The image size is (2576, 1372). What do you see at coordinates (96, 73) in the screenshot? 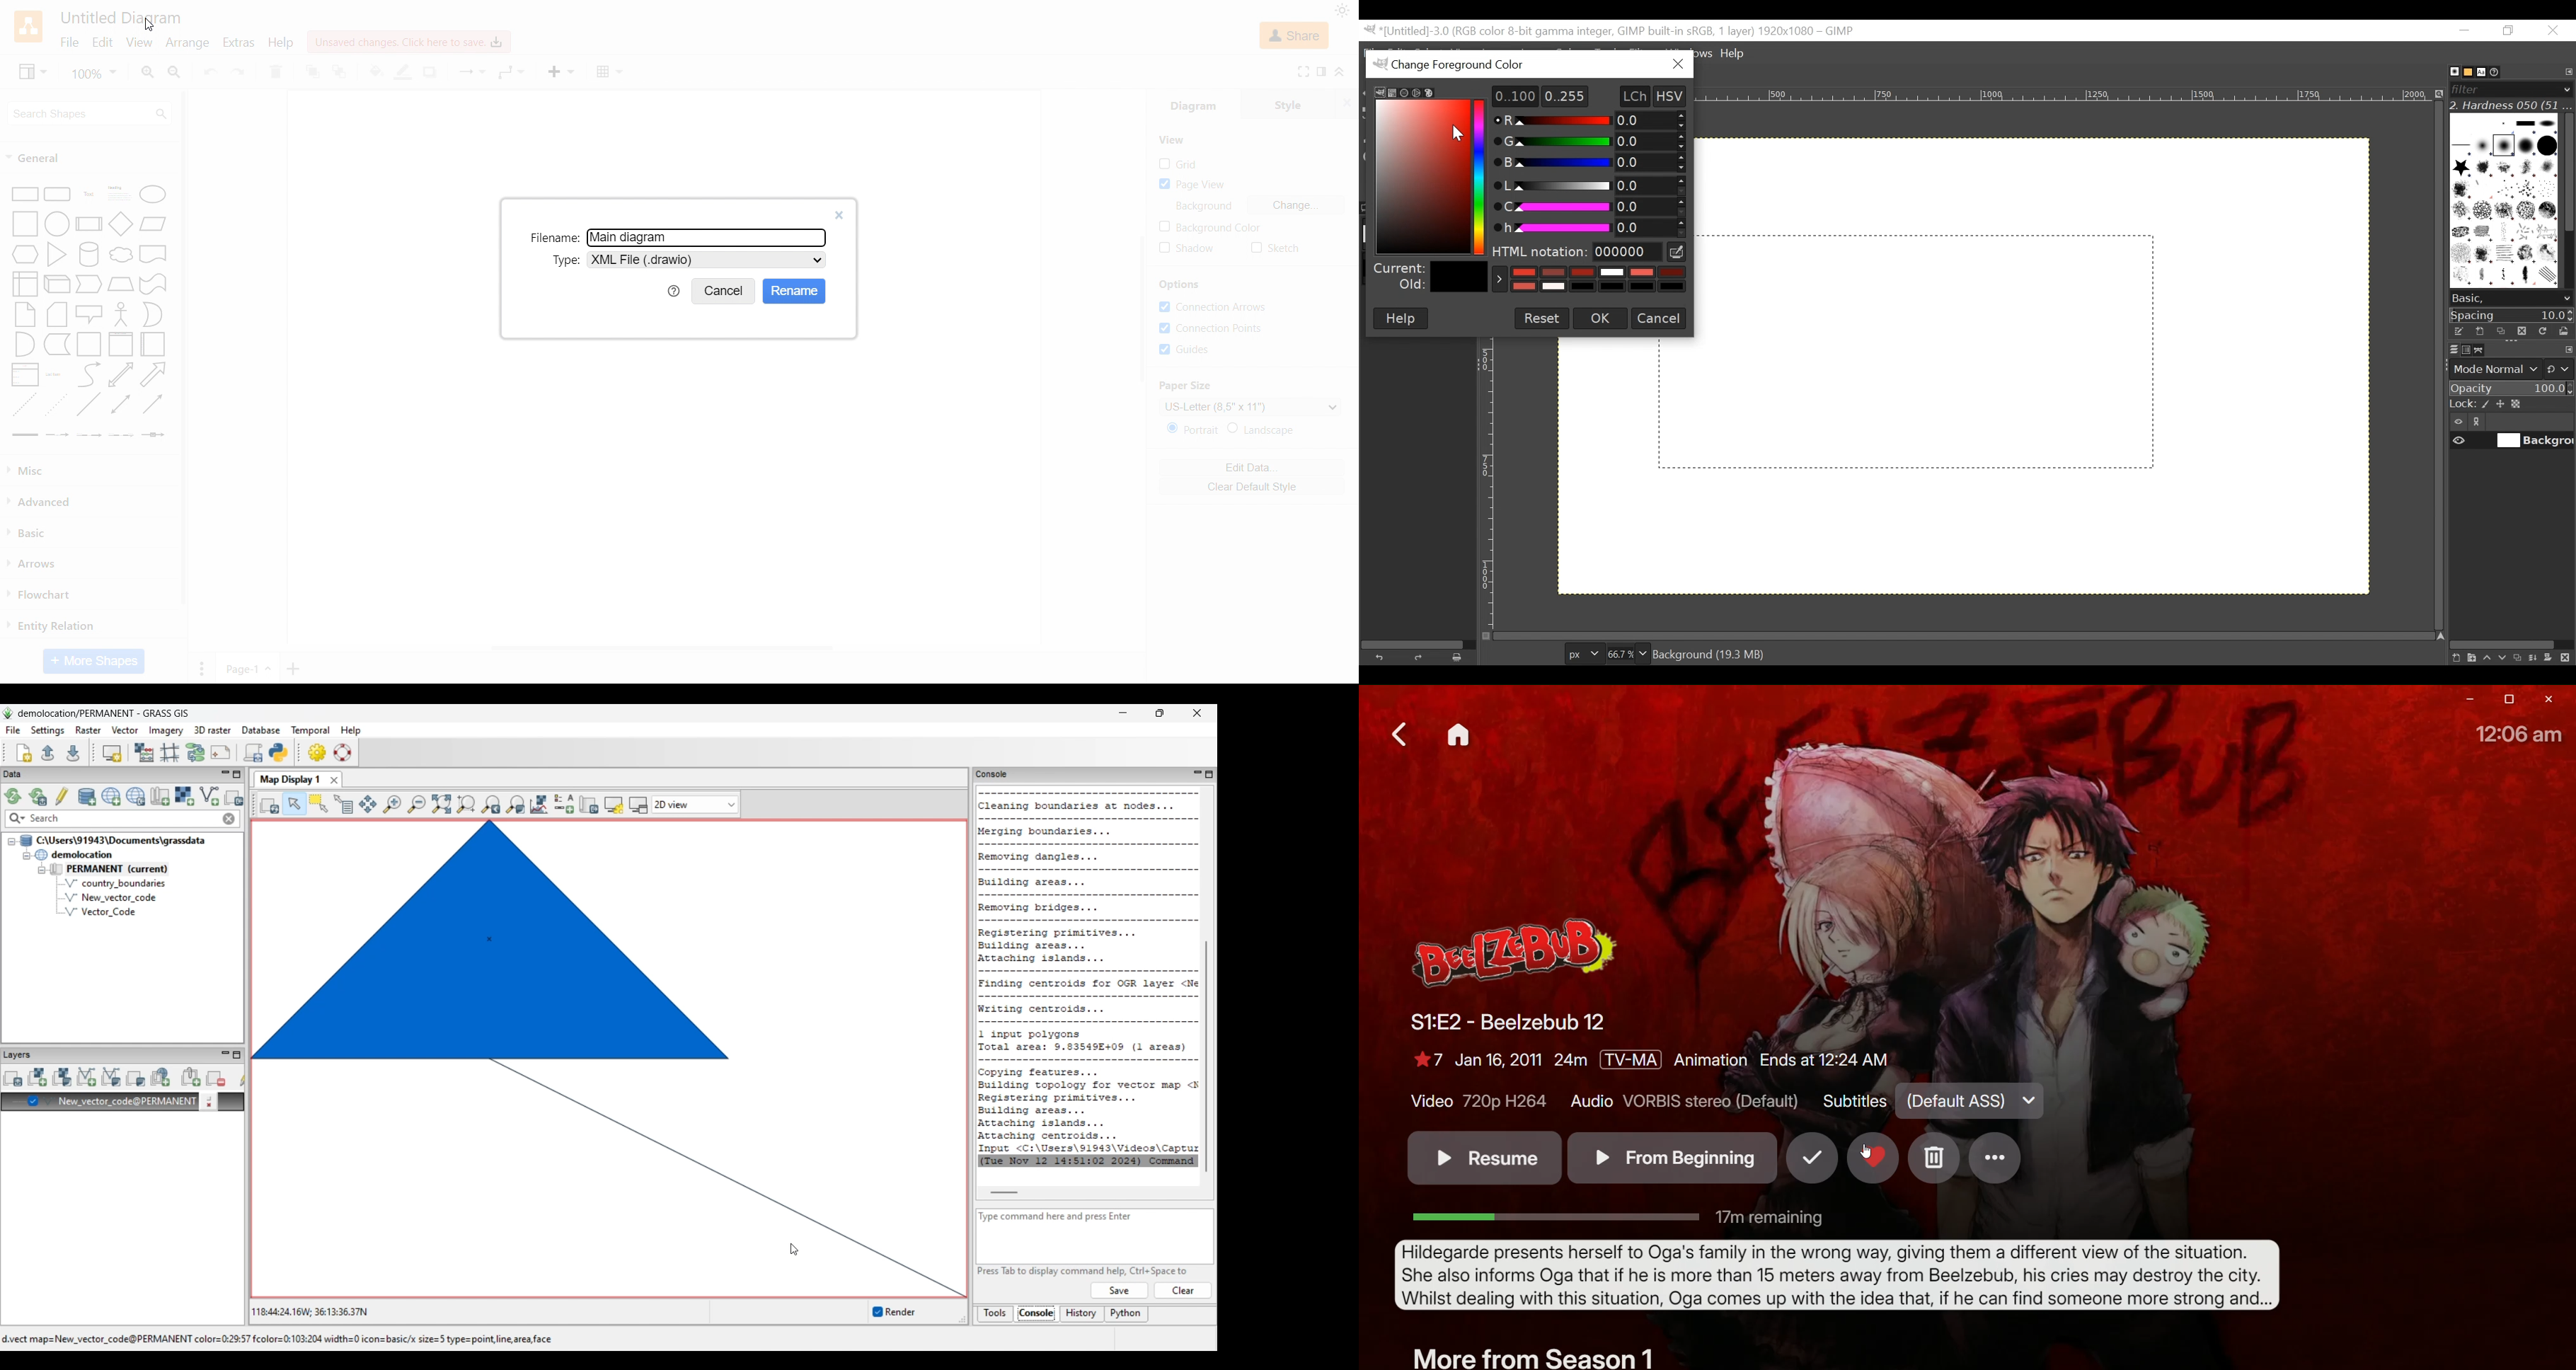
I see `Zoom level ` at bounding box center [96, 73].